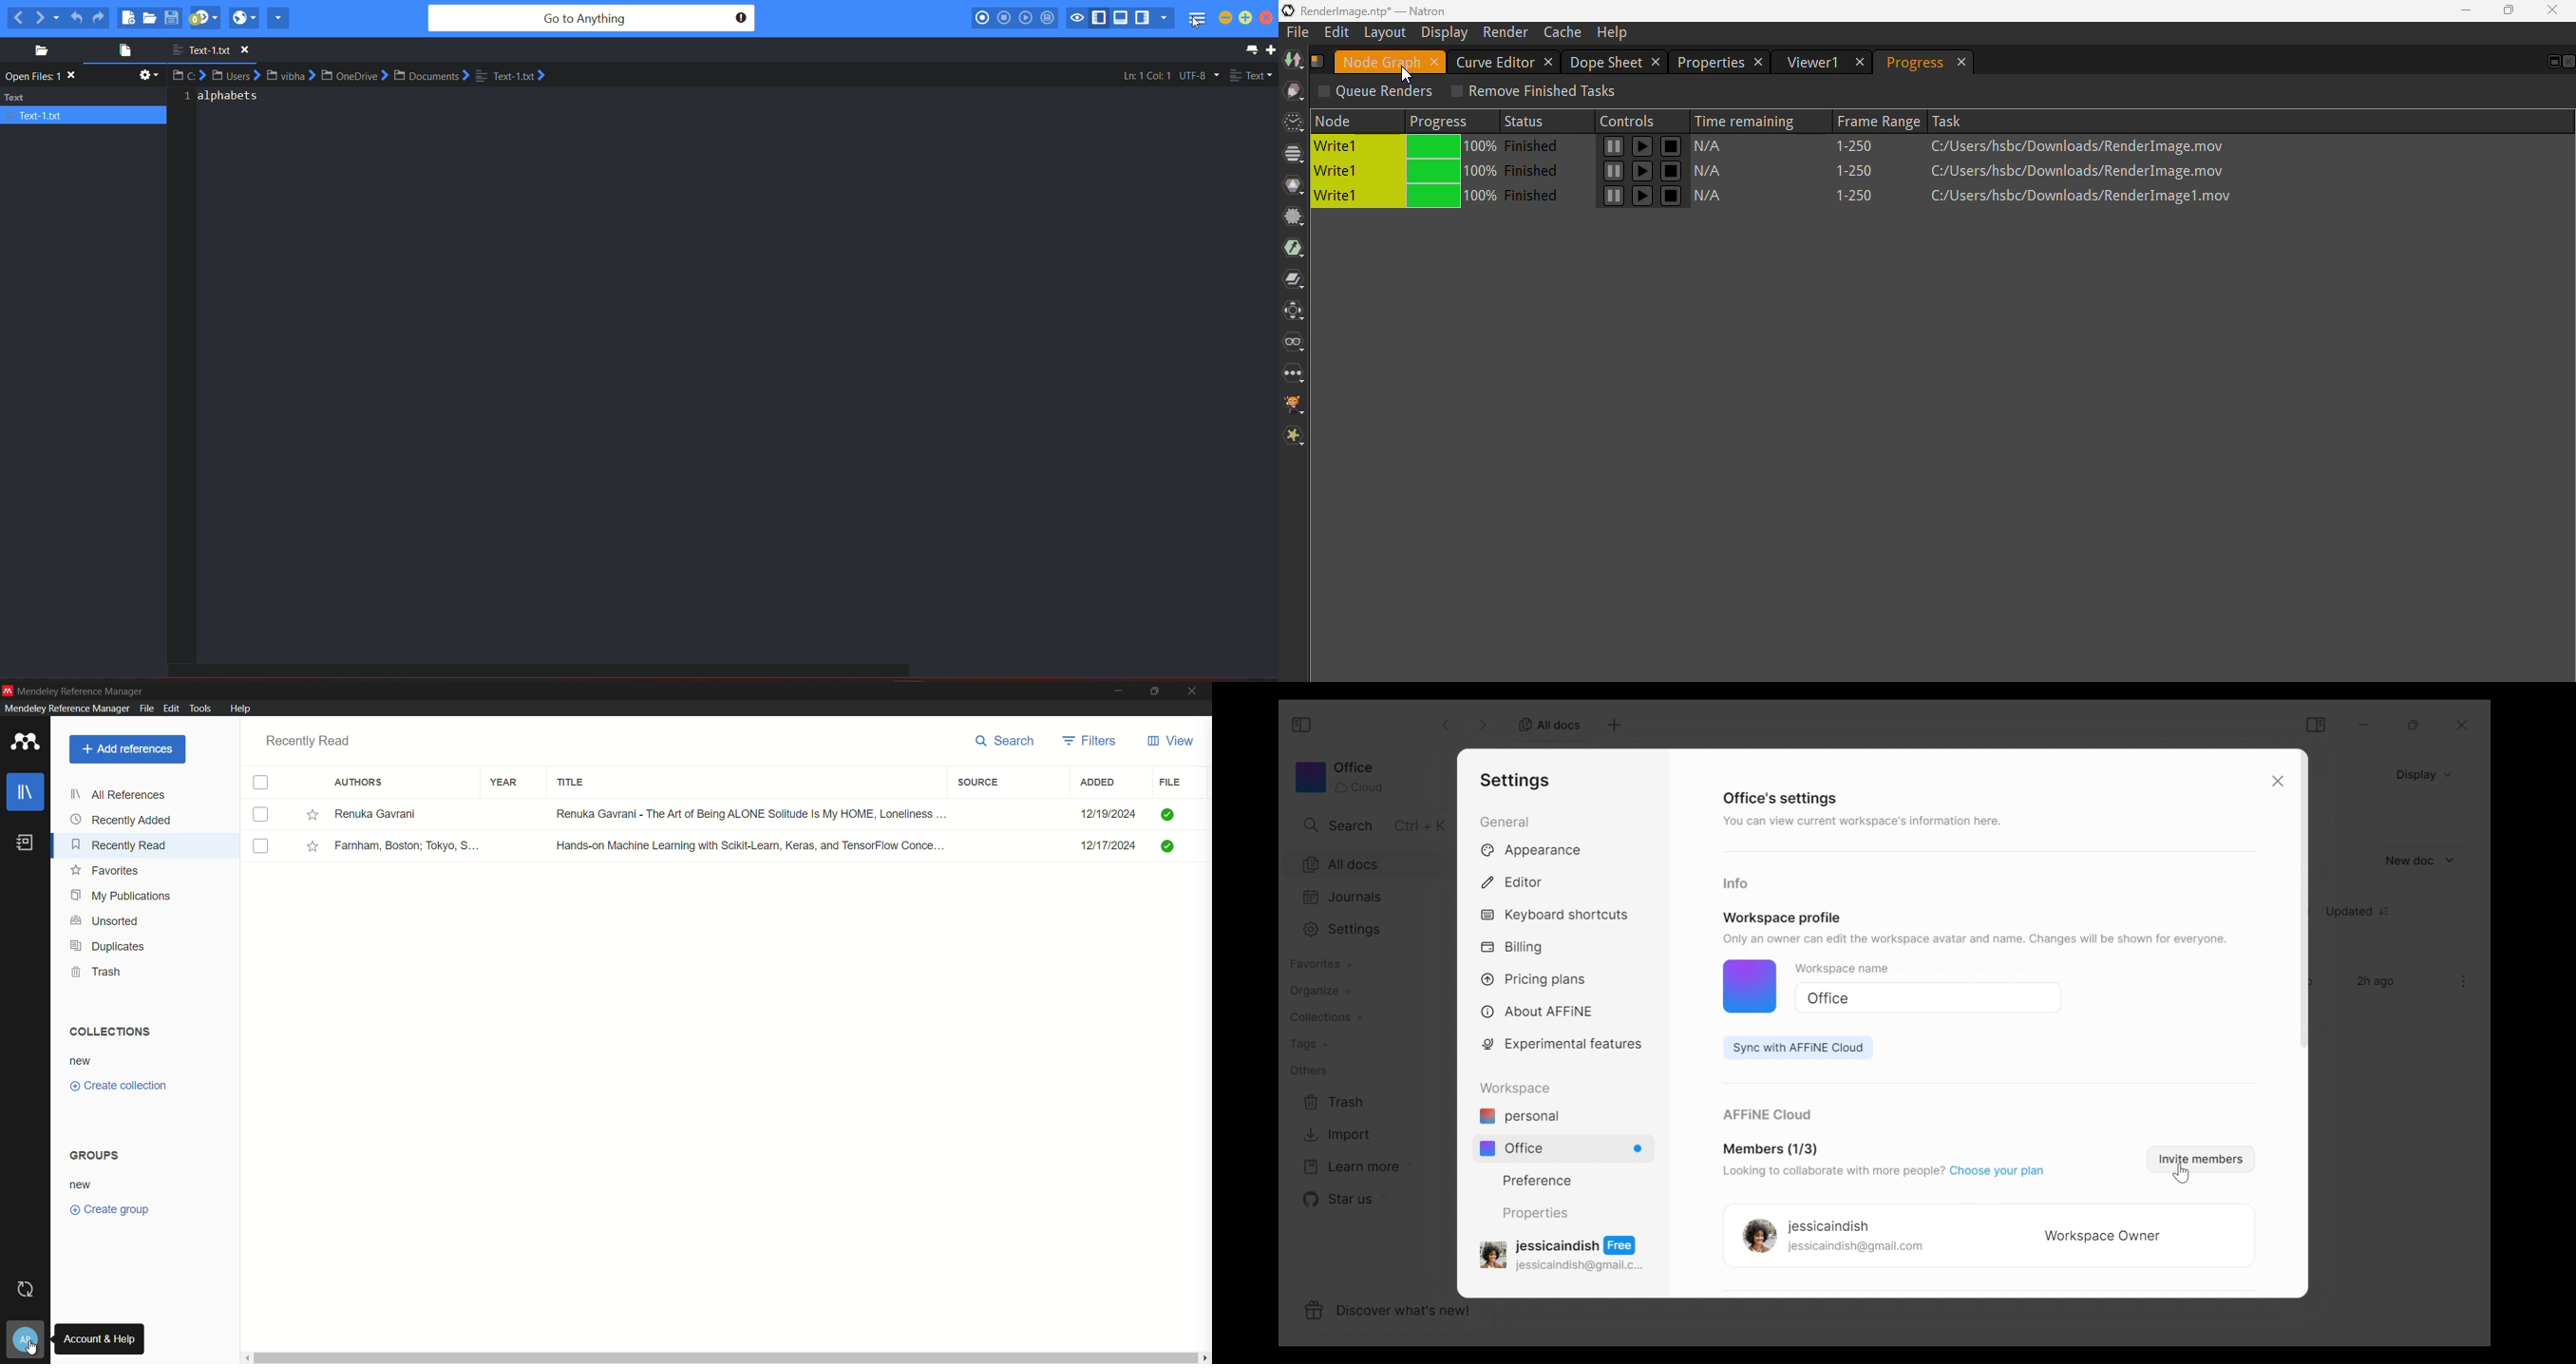 This screenshot has height=1372, width=2576. Describe the element at coordinates (67, 709) in the screenshot. I see `mendeley reference manager` at that location.